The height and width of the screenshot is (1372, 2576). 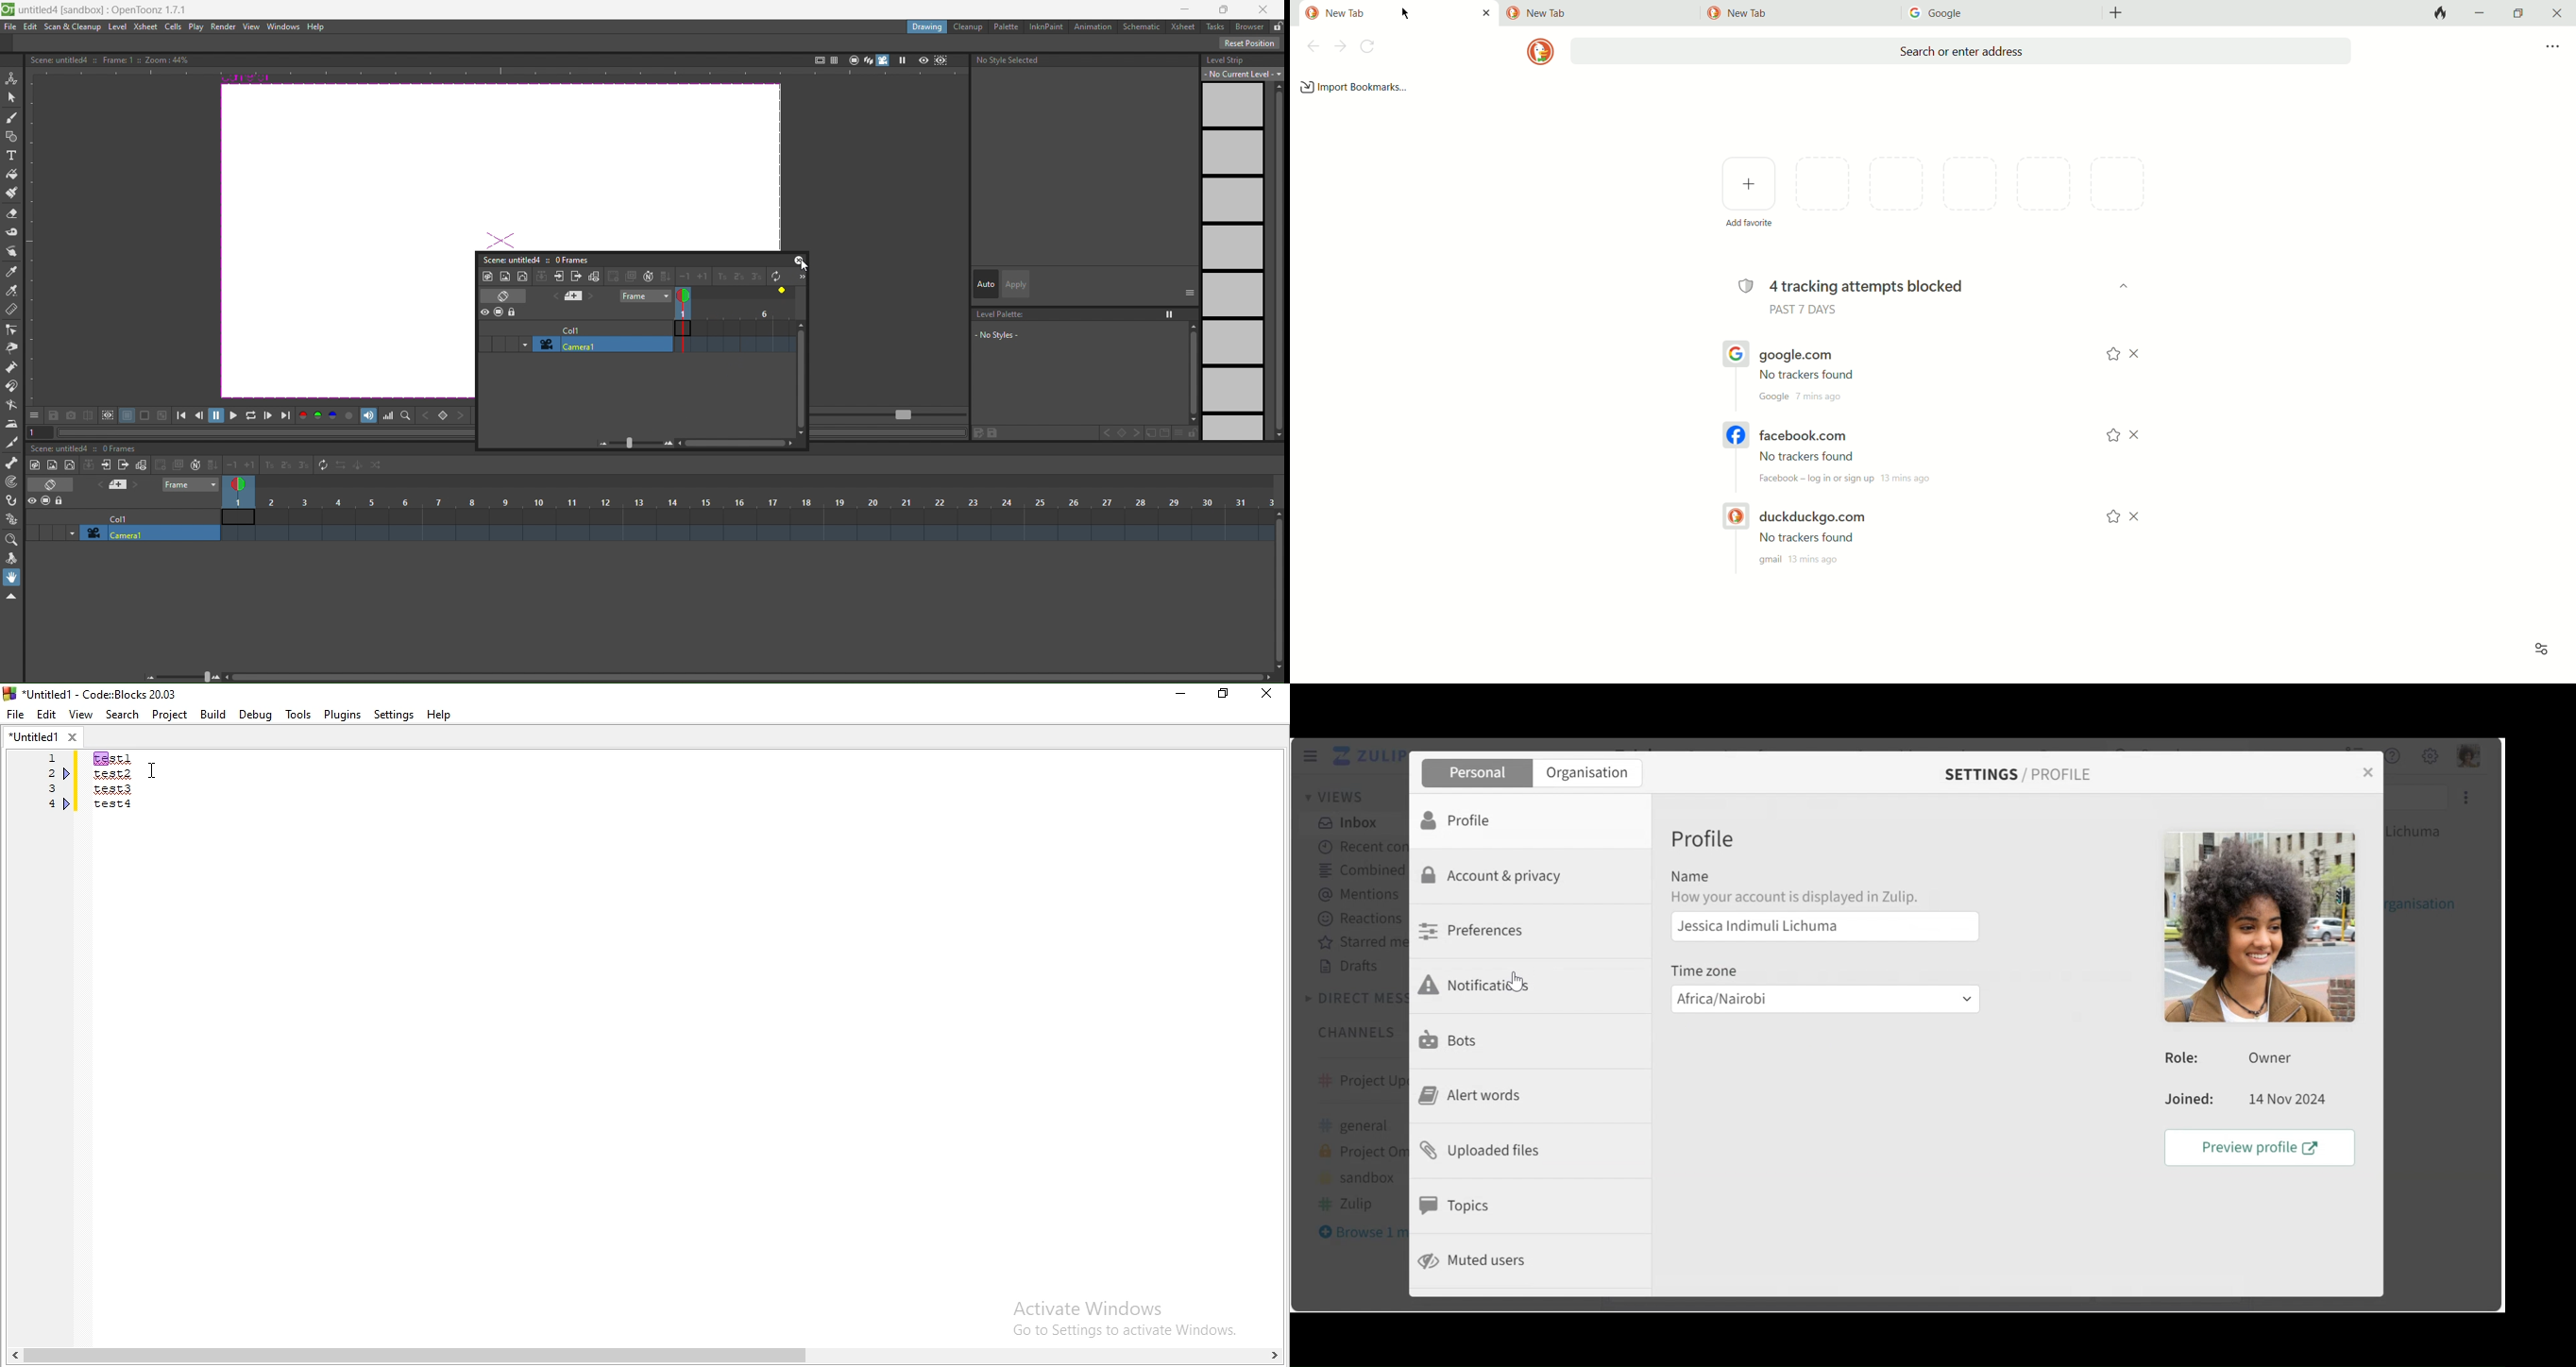 What do you see at coordinates (1475, 1095) in the screenshot?
I see `Alert Words` at bounding box center [1475, 1095].